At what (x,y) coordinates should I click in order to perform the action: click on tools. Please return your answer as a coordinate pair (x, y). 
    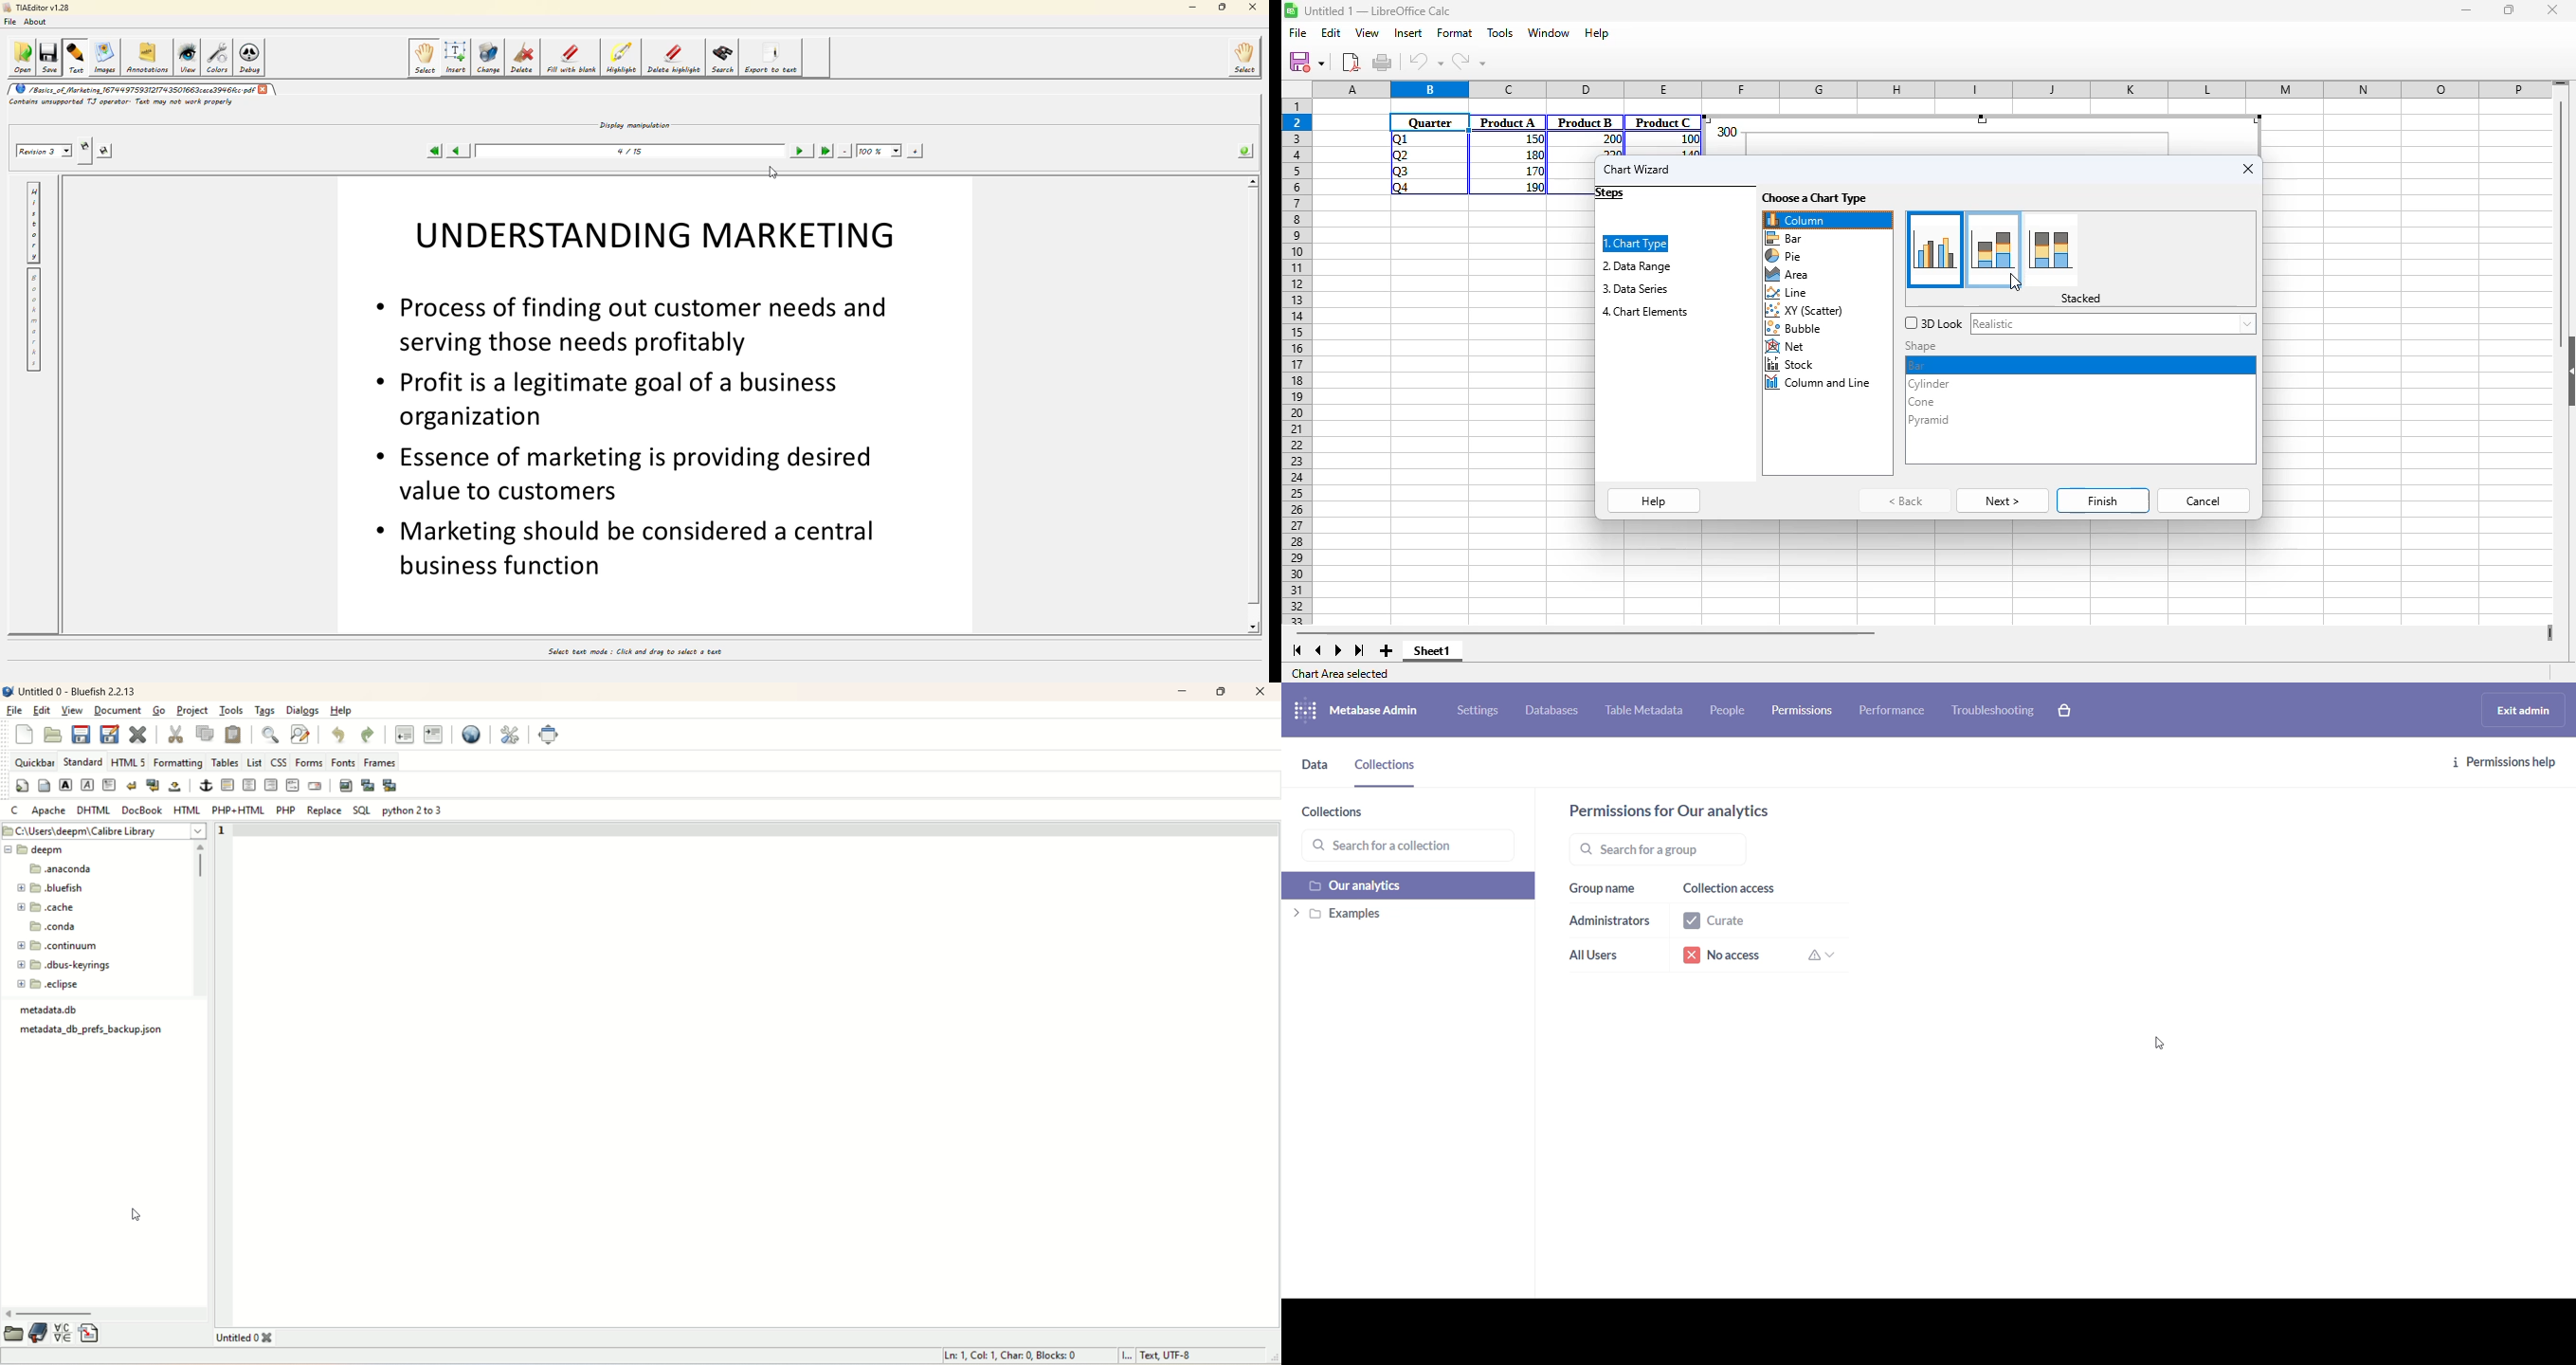
    Looking at the image, I should click on (1500, 32).